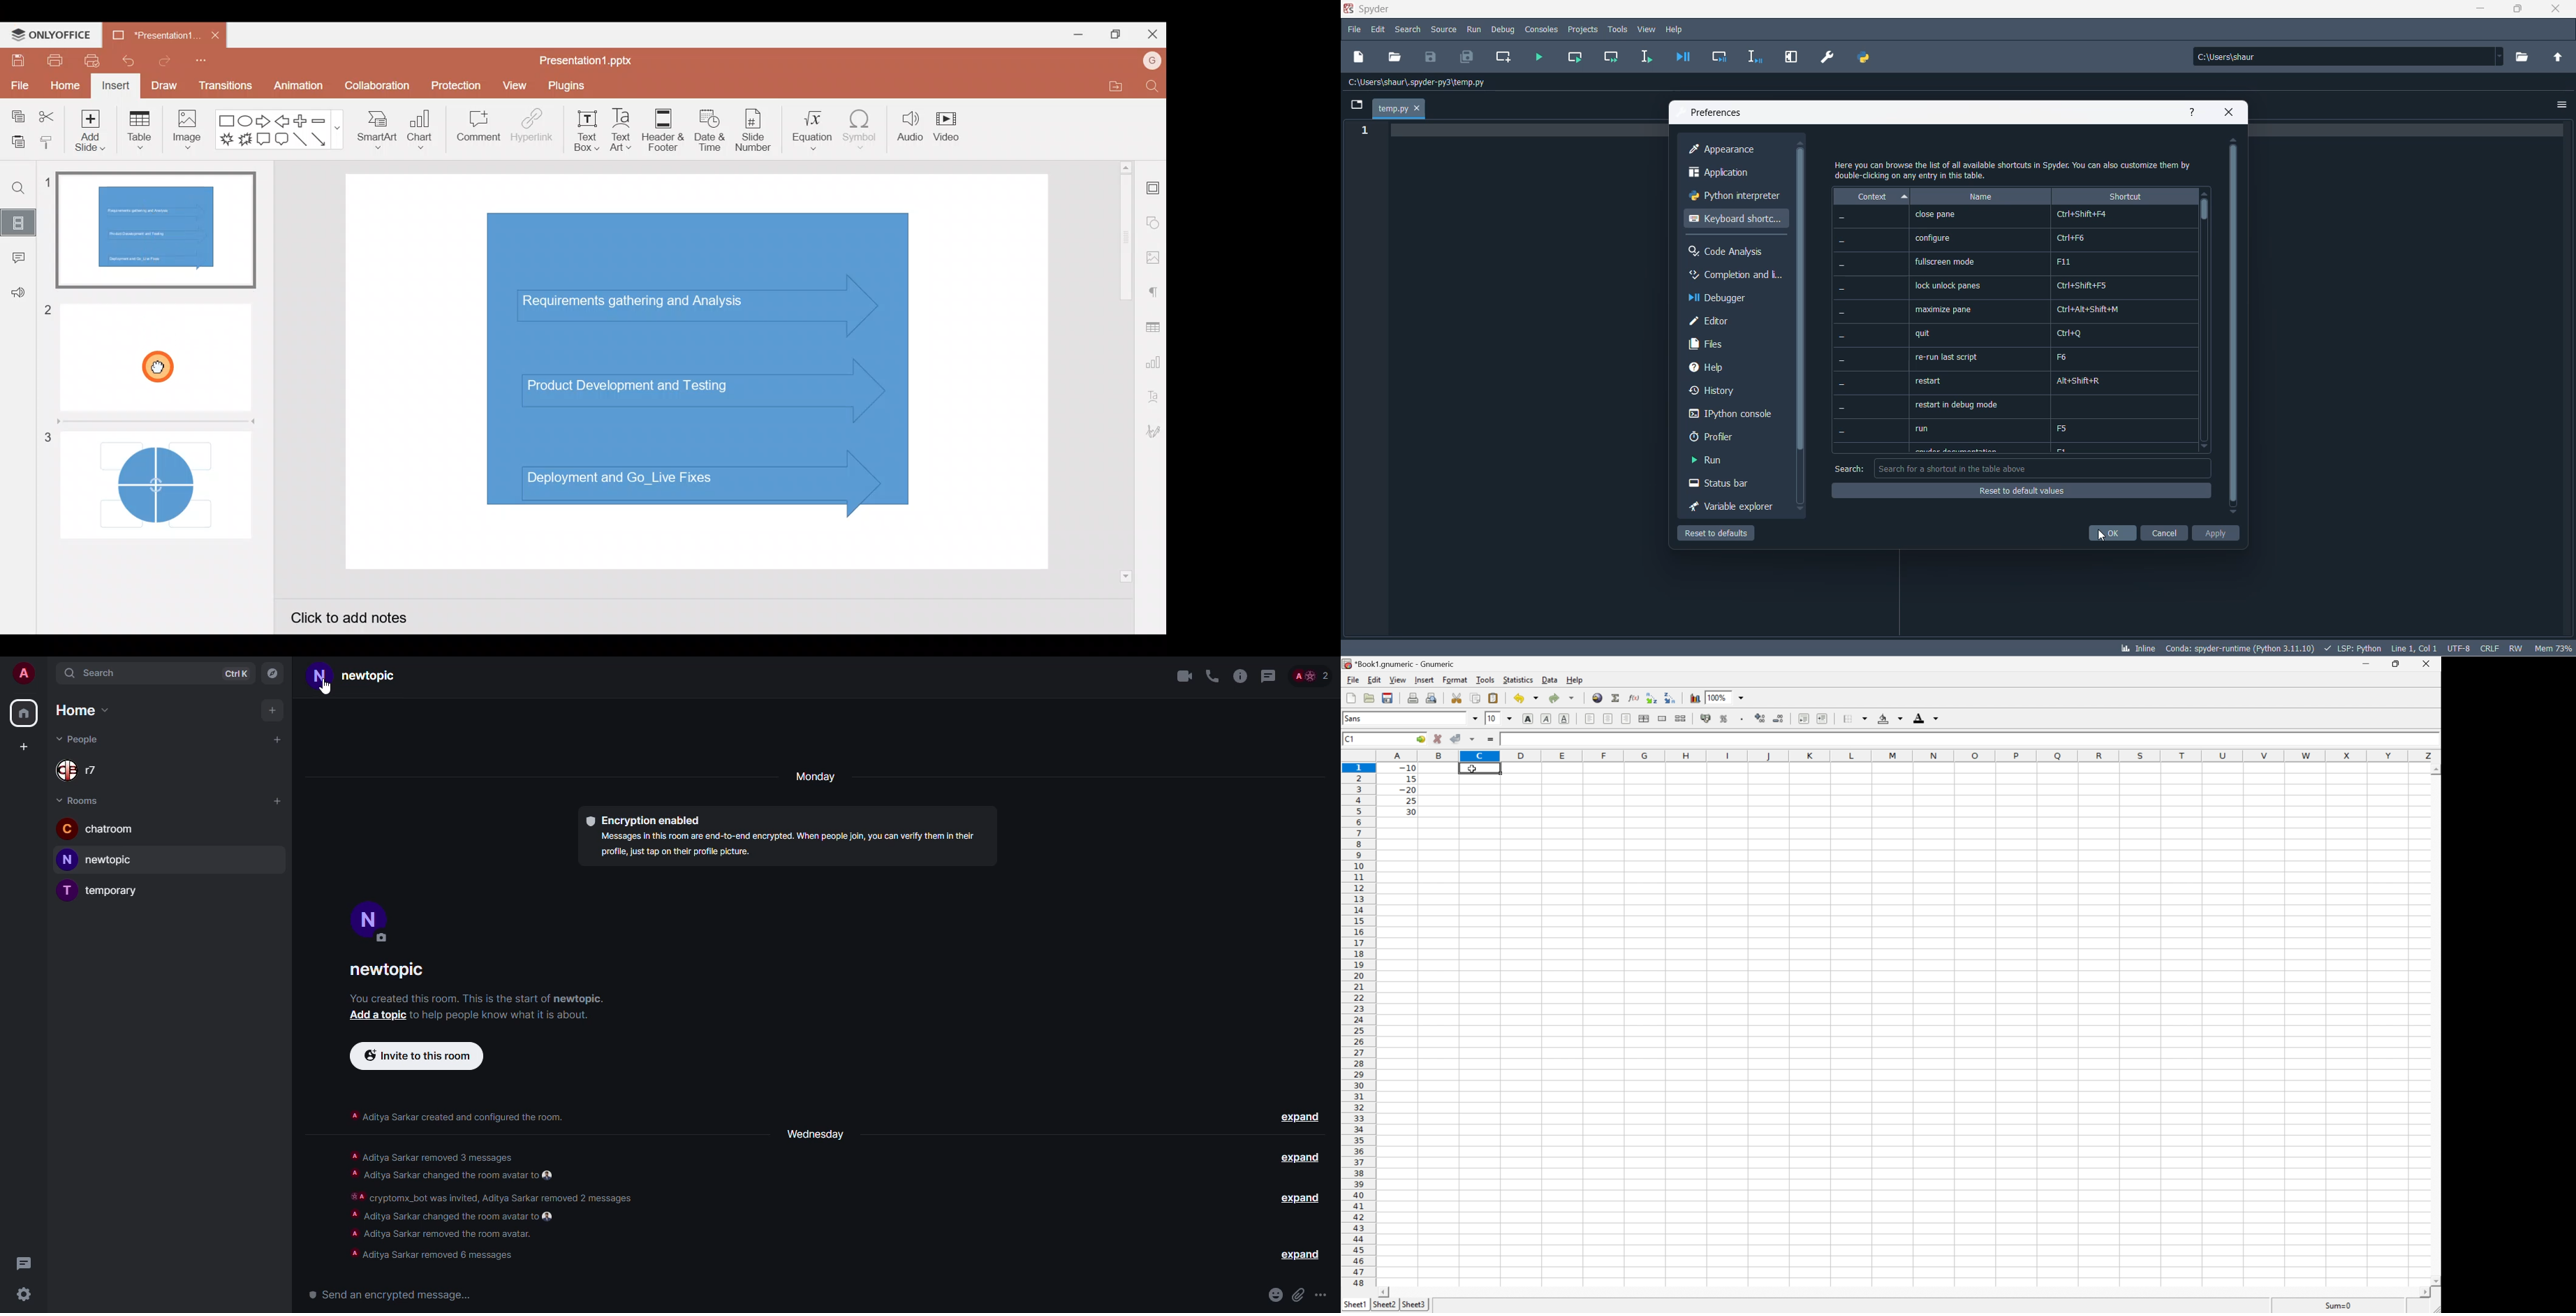  I want to click on Presentation1.pptx, so click(591, 60).